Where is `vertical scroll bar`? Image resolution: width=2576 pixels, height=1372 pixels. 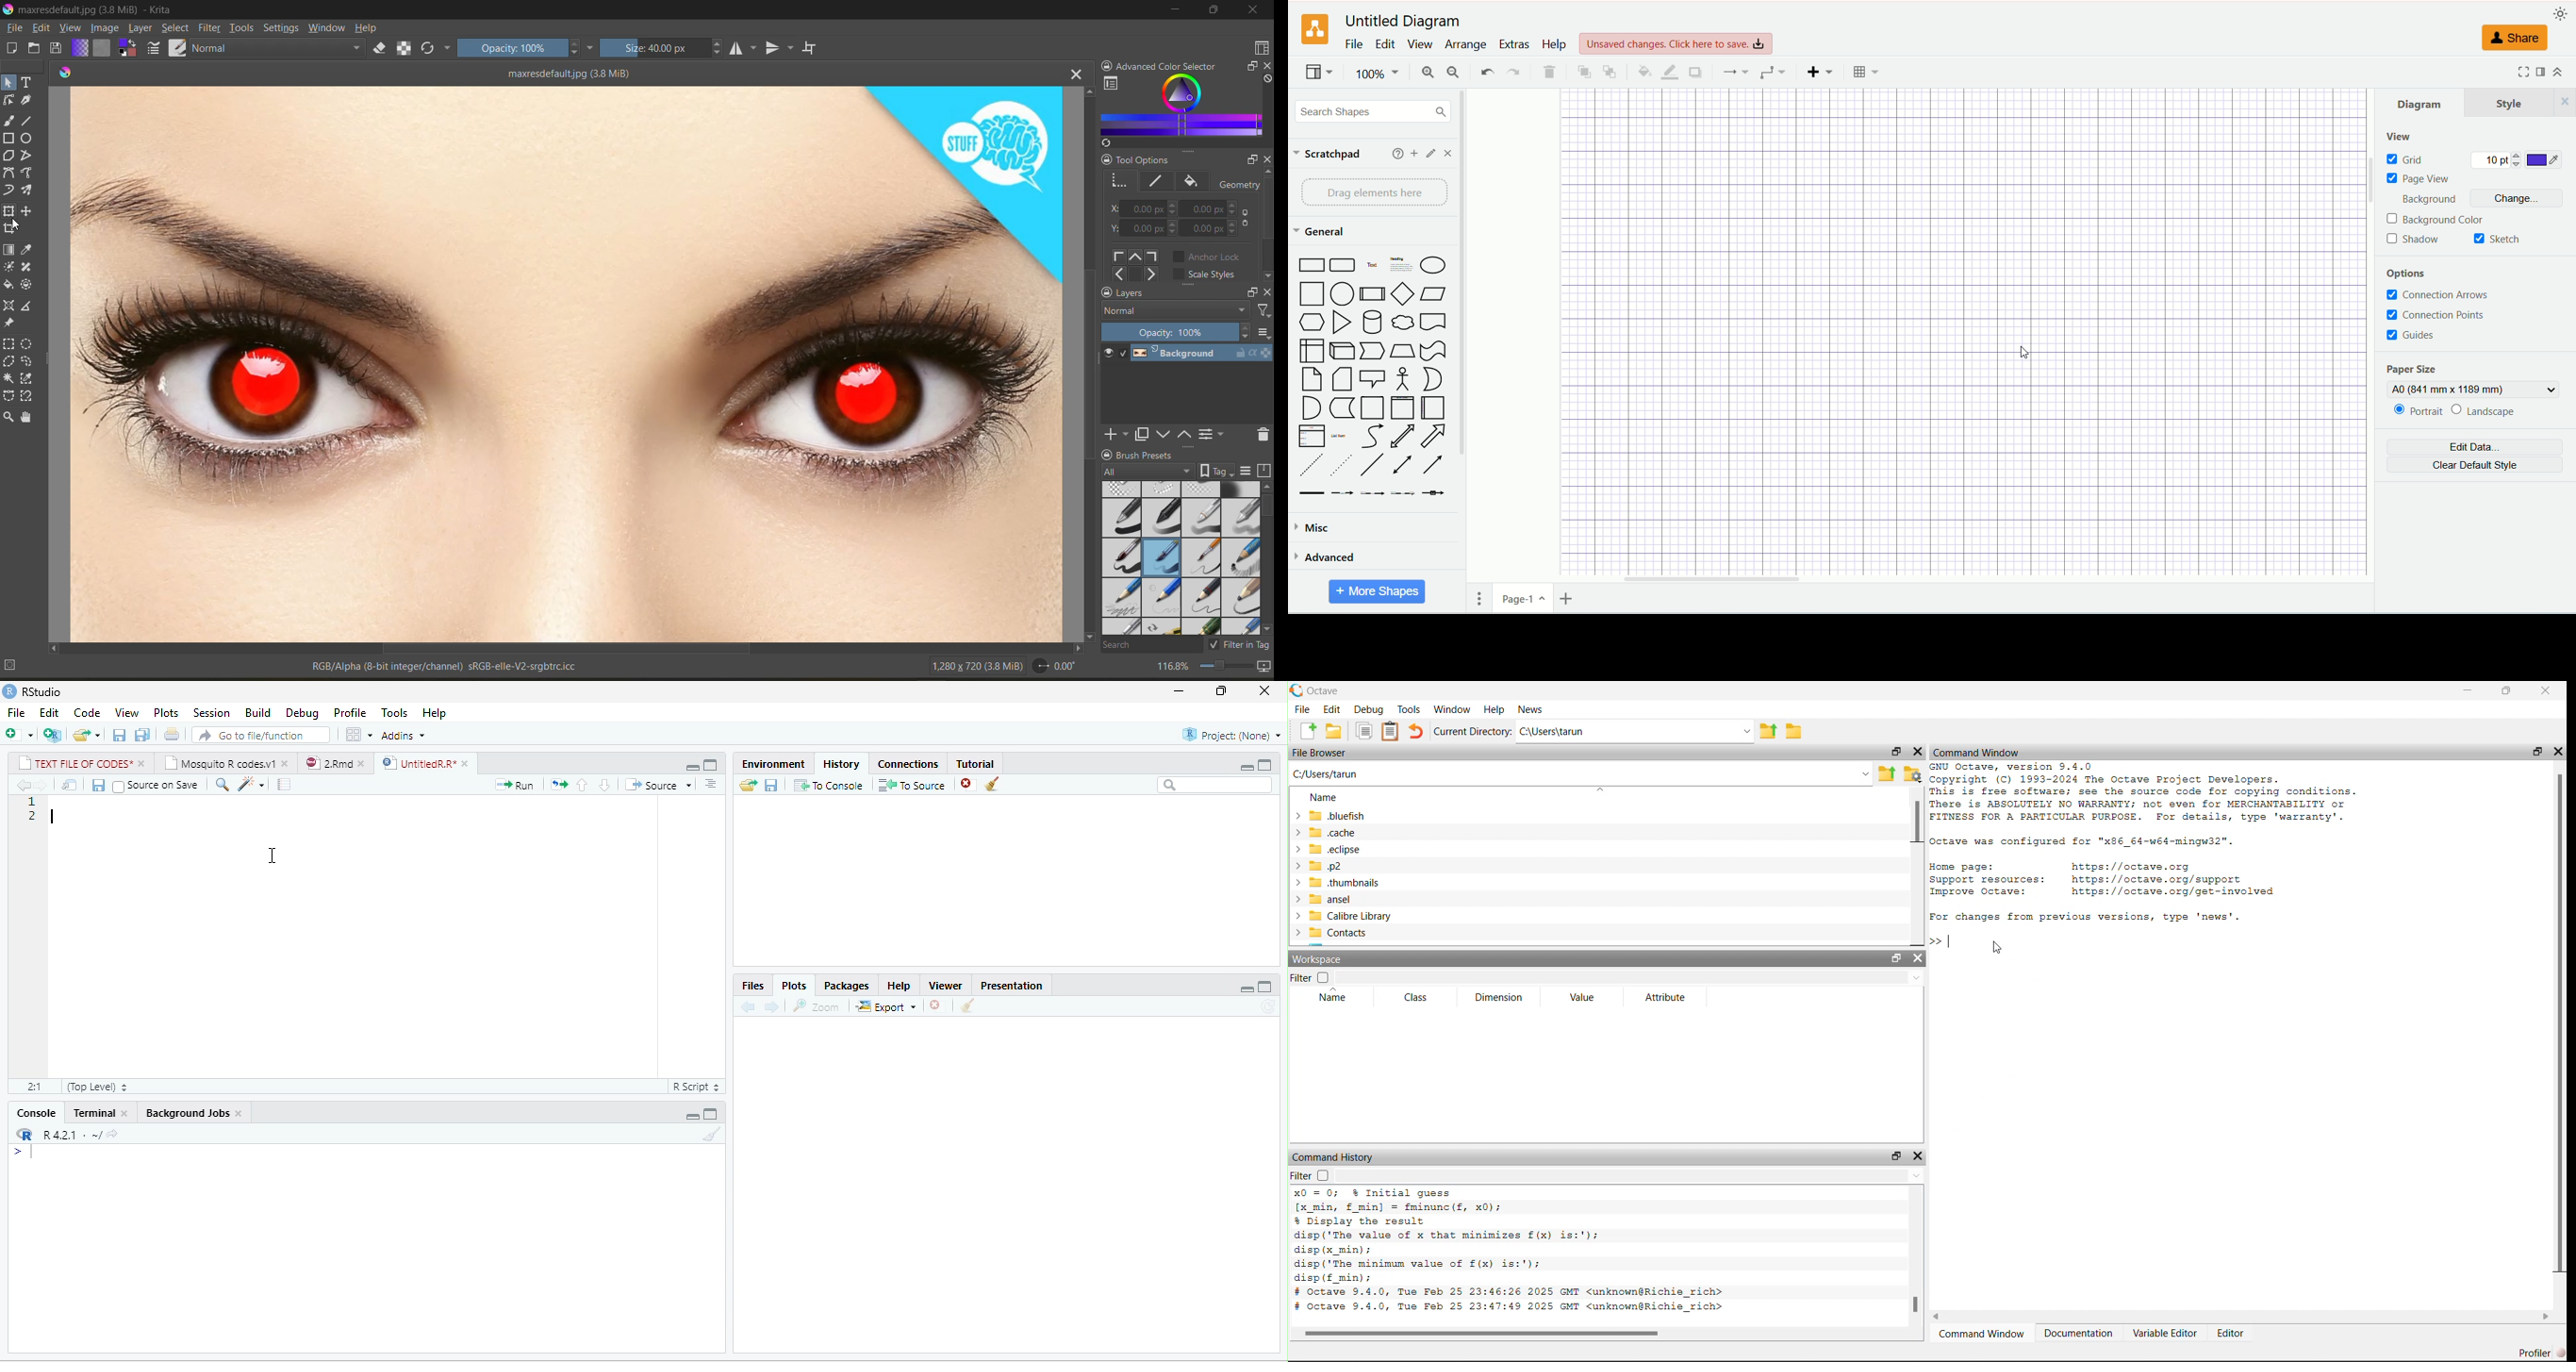 vertical scroll bar is located at coordinates (1266, 227).